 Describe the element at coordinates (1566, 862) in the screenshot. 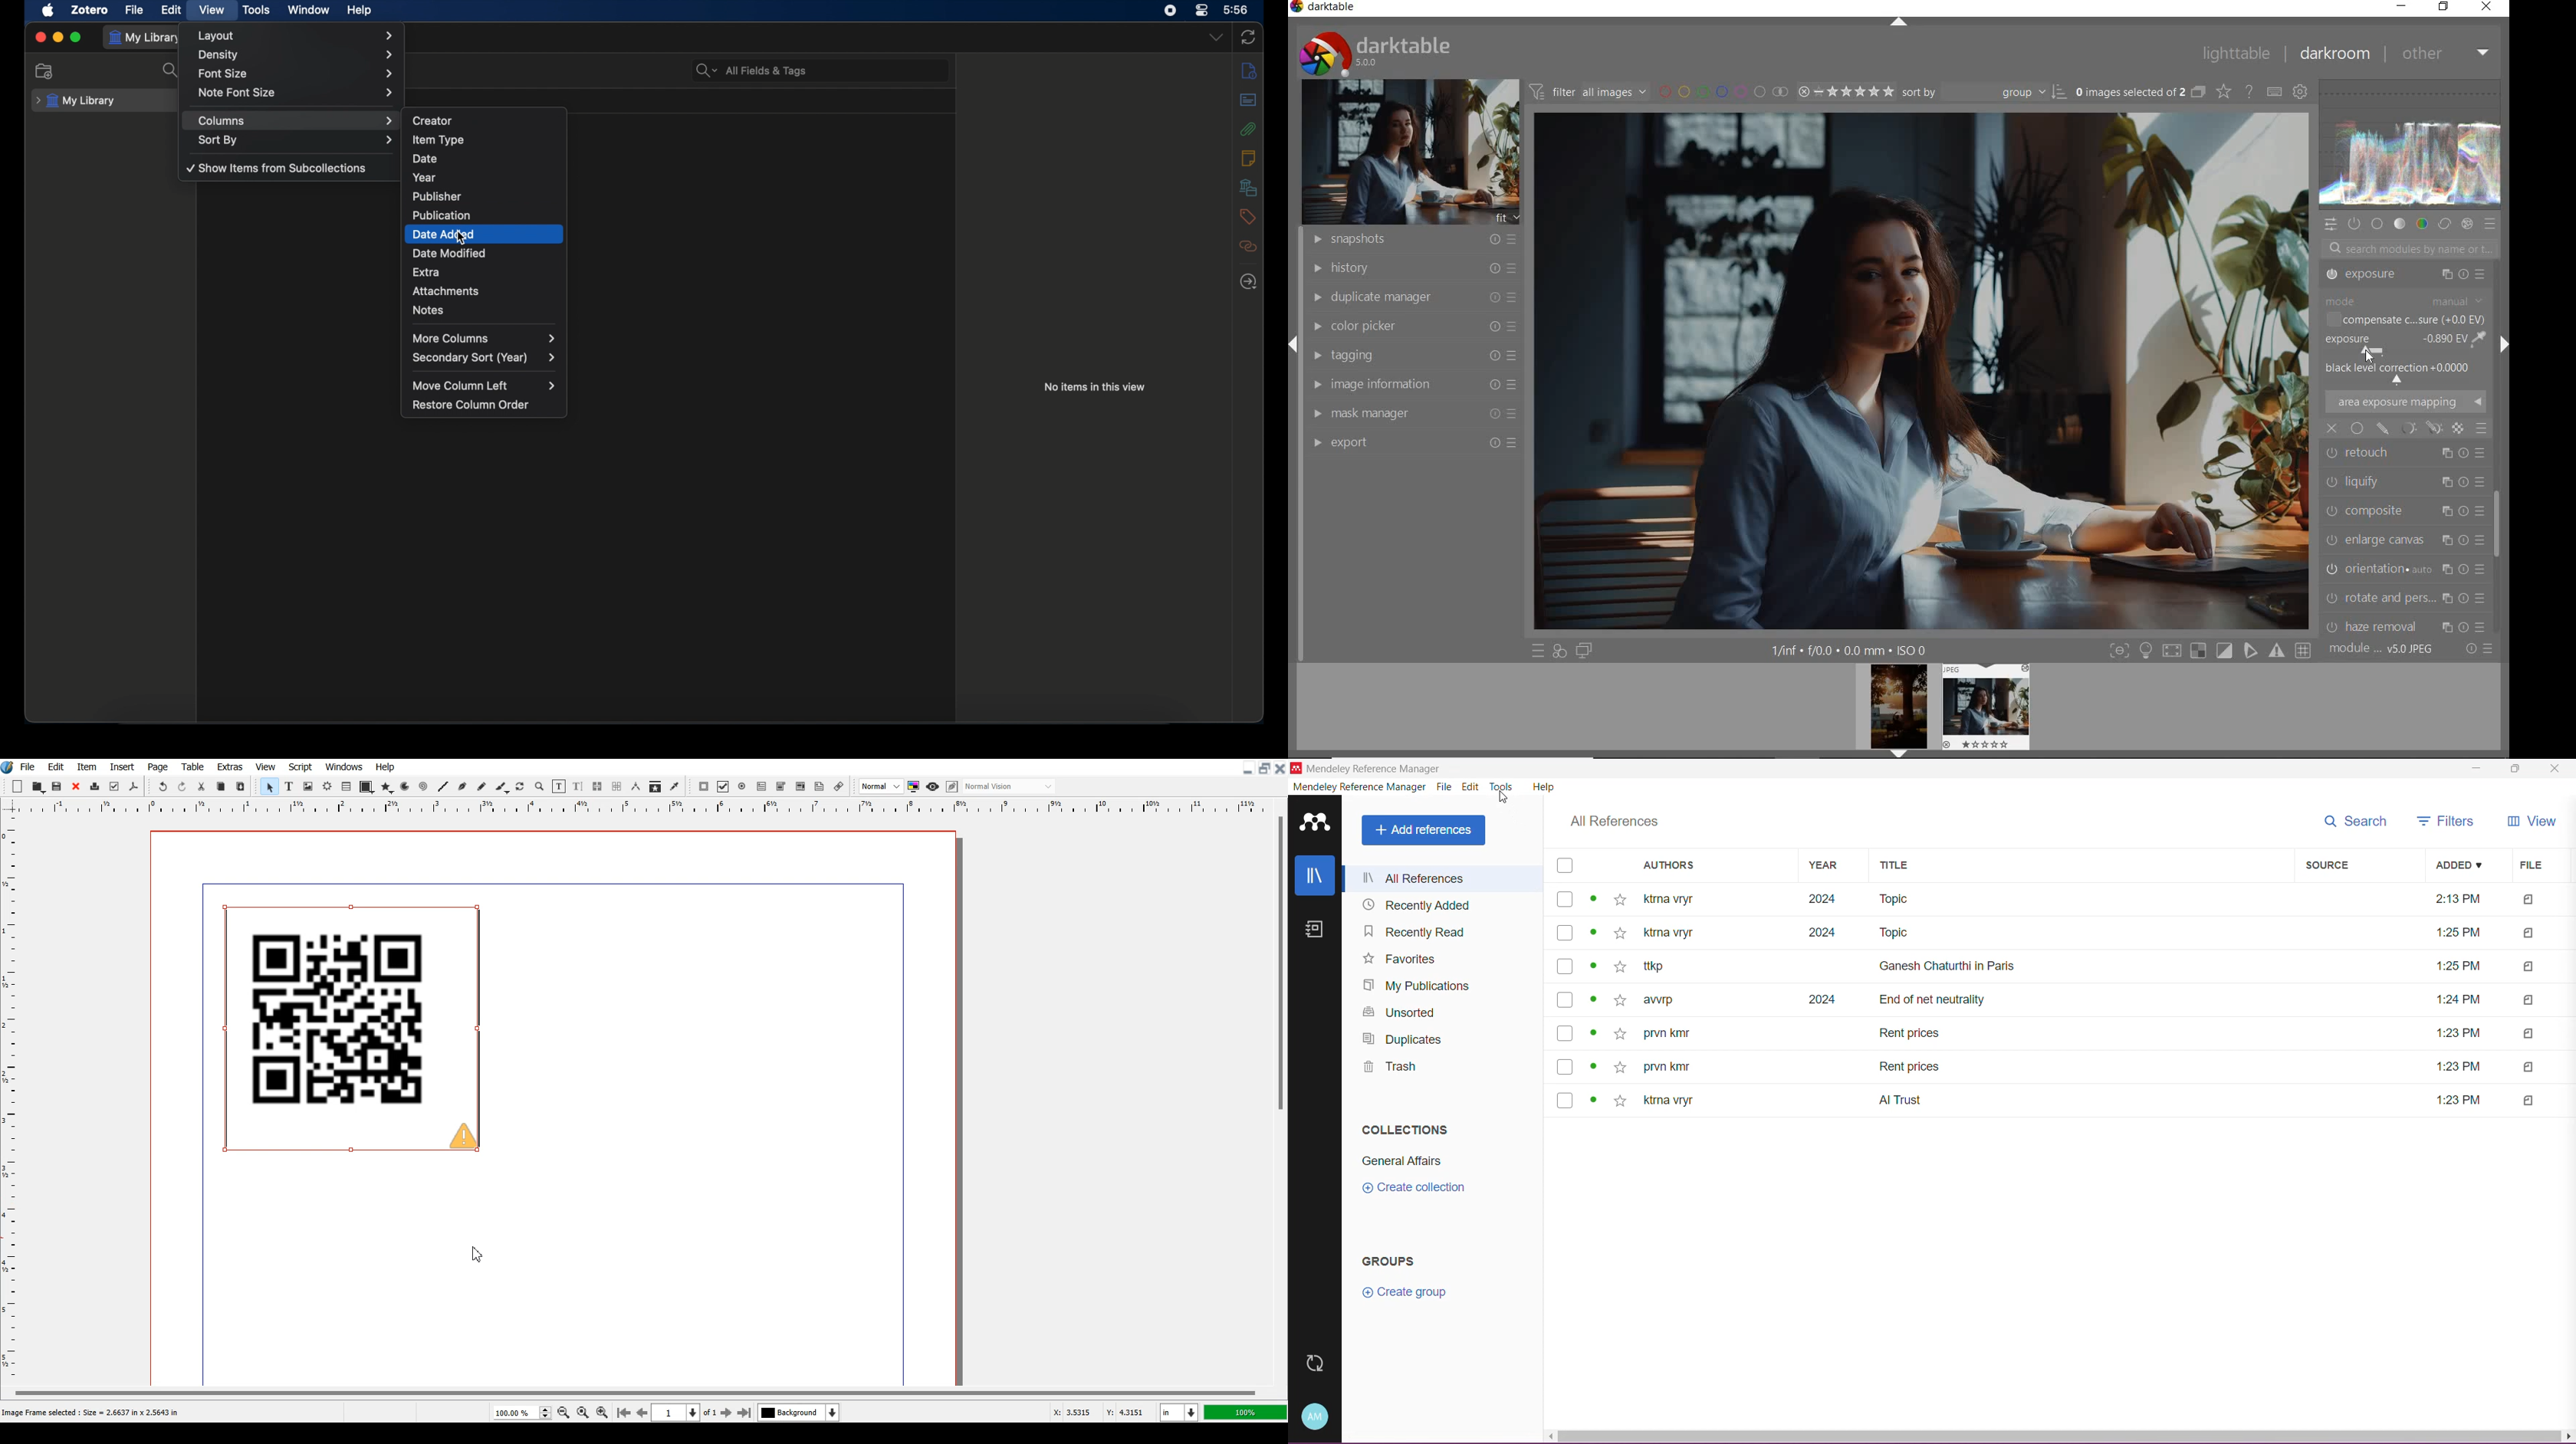

I see `Click to select` at that location.